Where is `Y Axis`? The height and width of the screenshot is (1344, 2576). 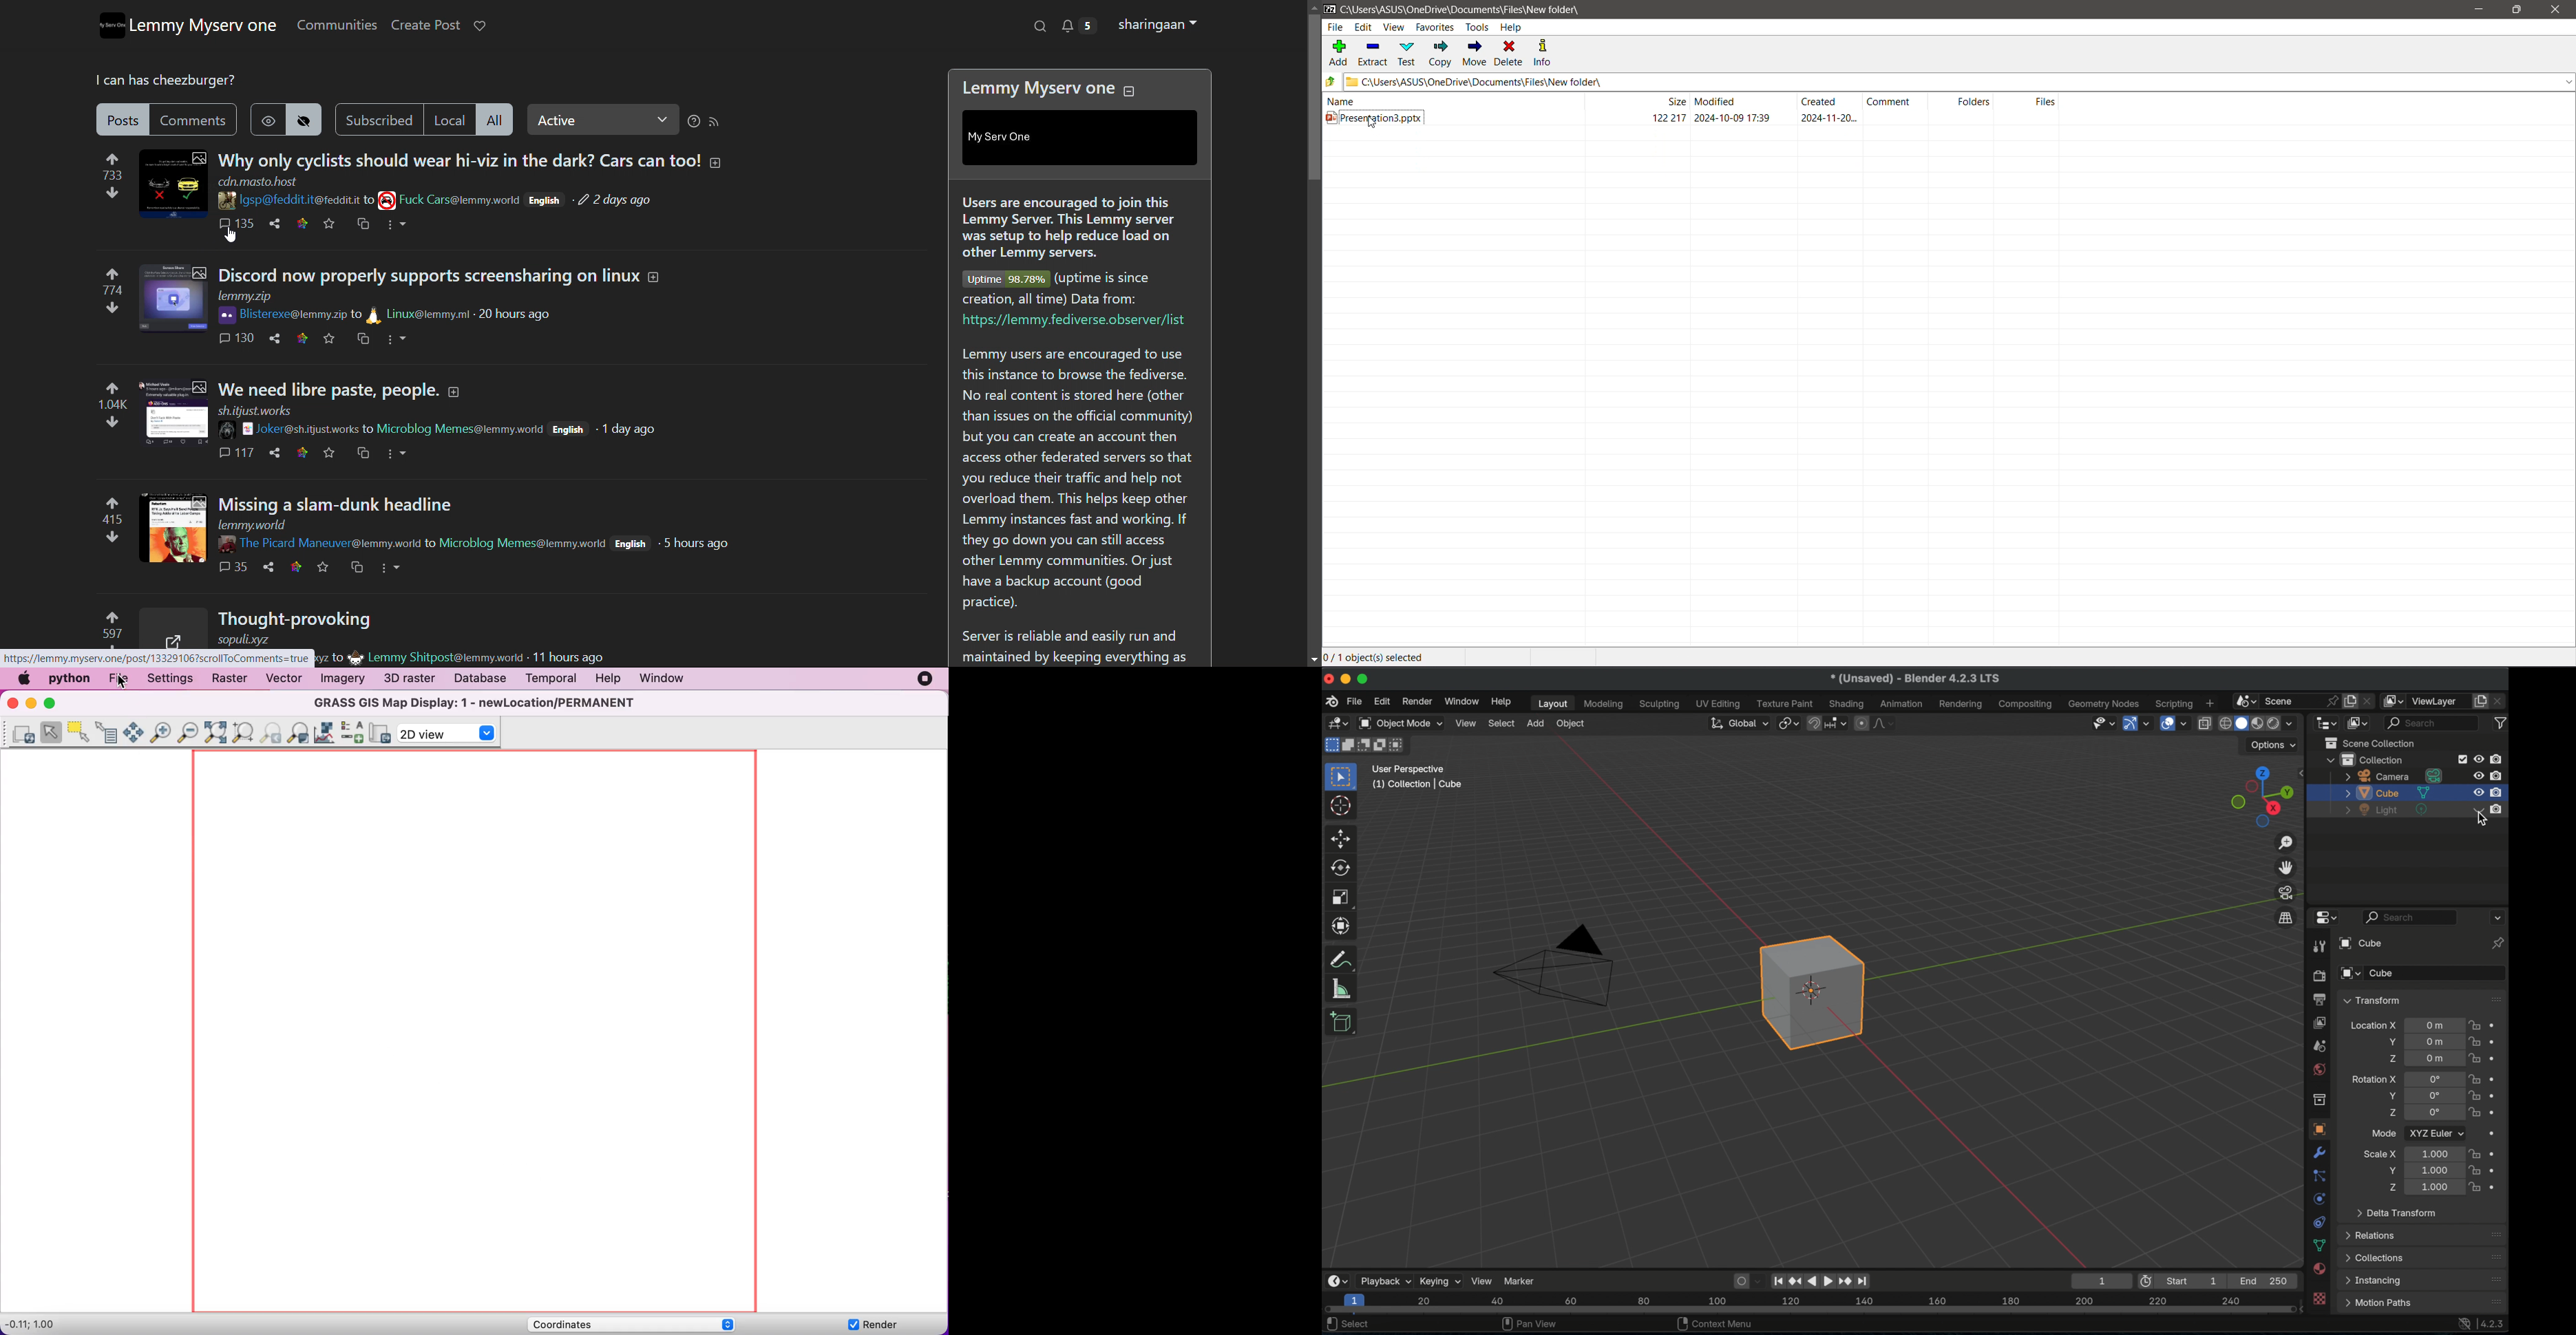 Y Axis is located at coordinates (1539, 1053).